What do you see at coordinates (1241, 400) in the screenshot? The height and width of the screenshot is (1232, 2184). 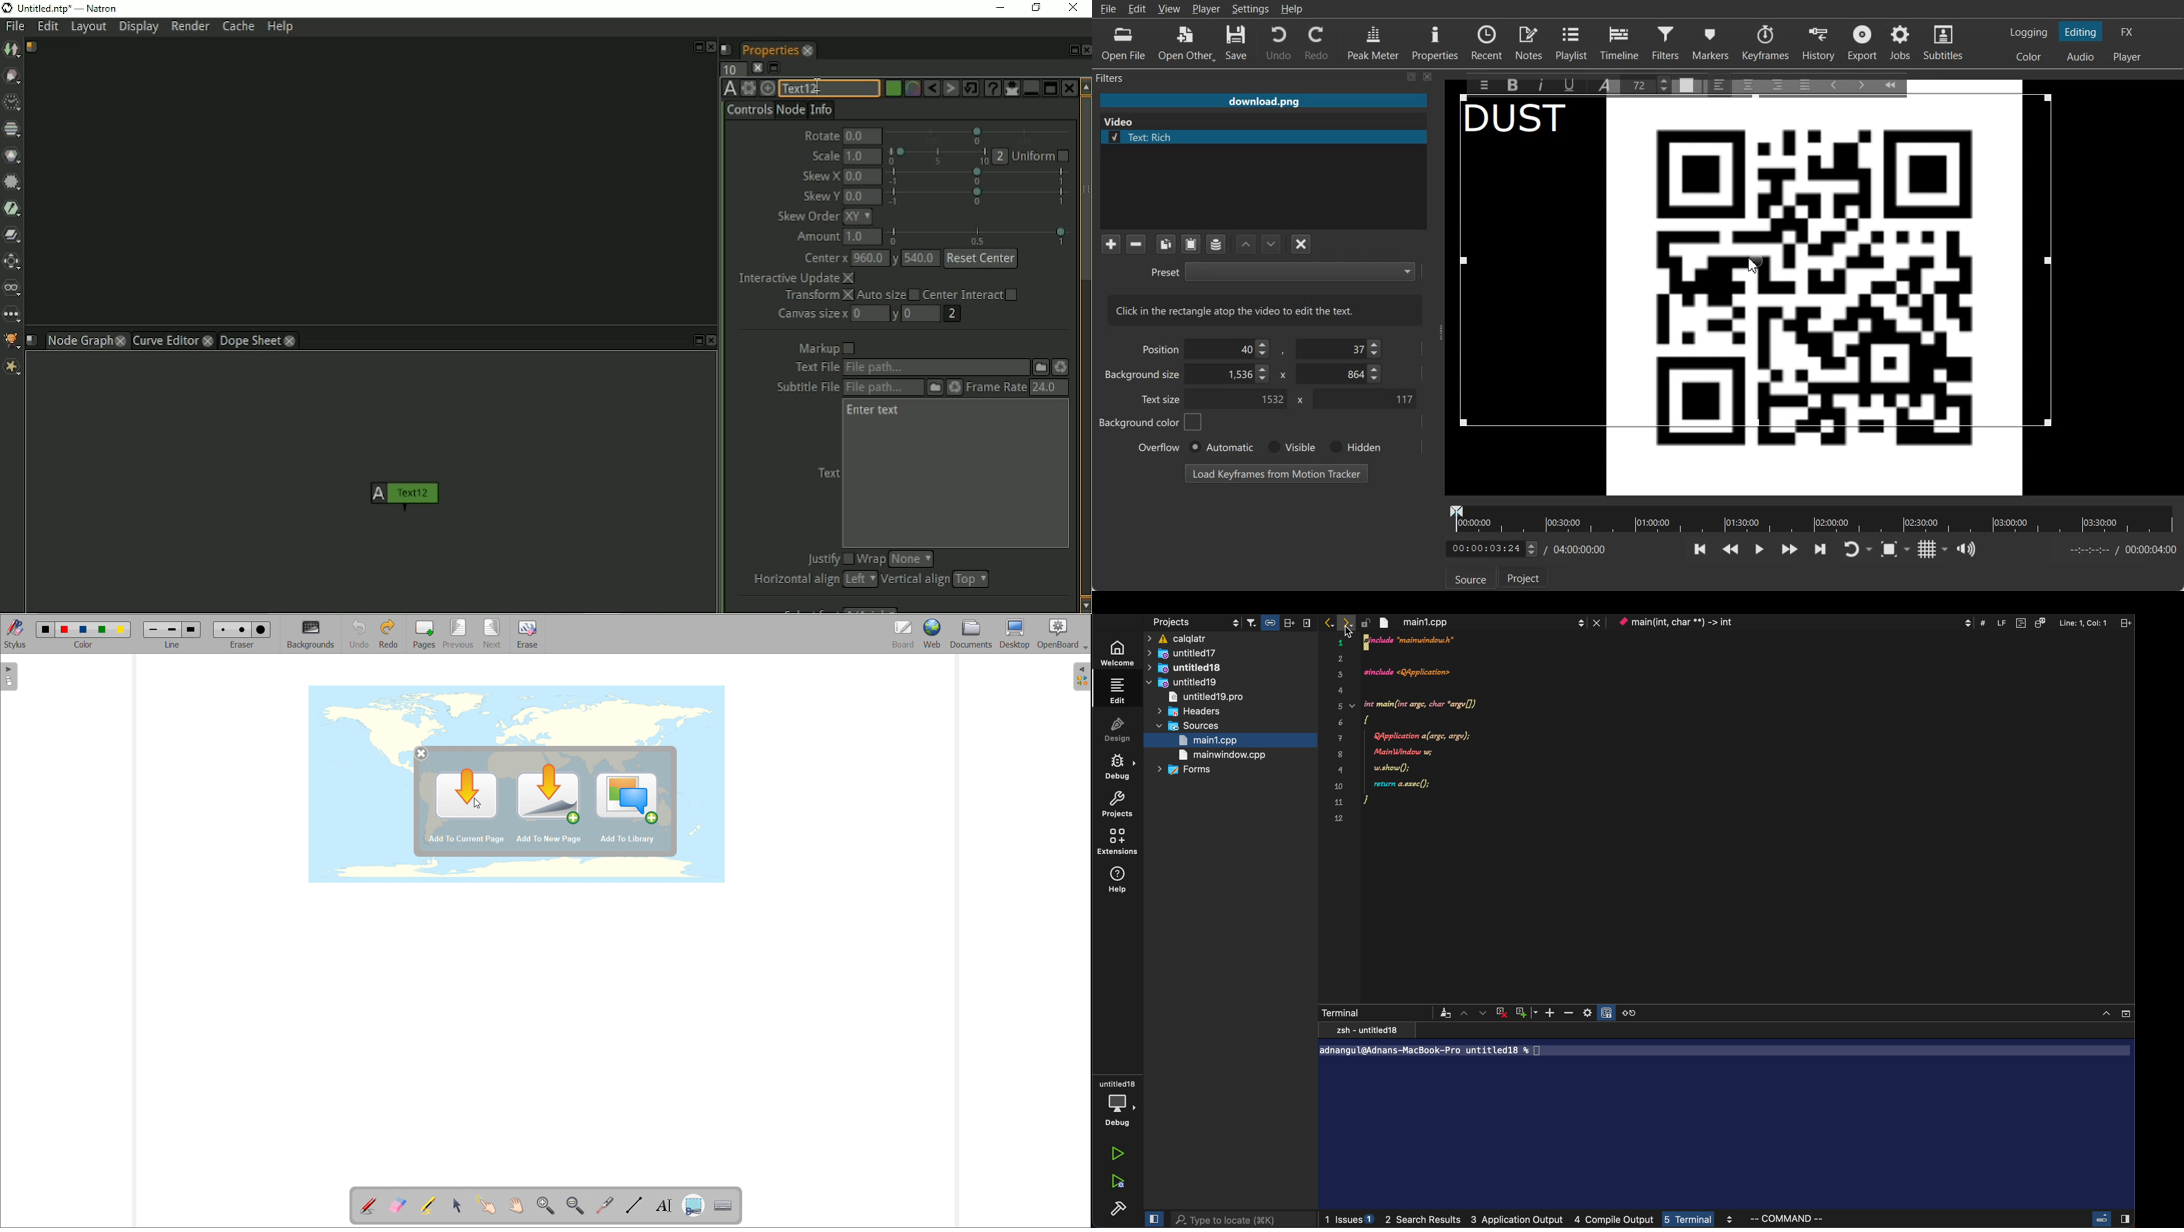 I see `Text size X- Co-ordinate` at bounding box center [1241, 400].